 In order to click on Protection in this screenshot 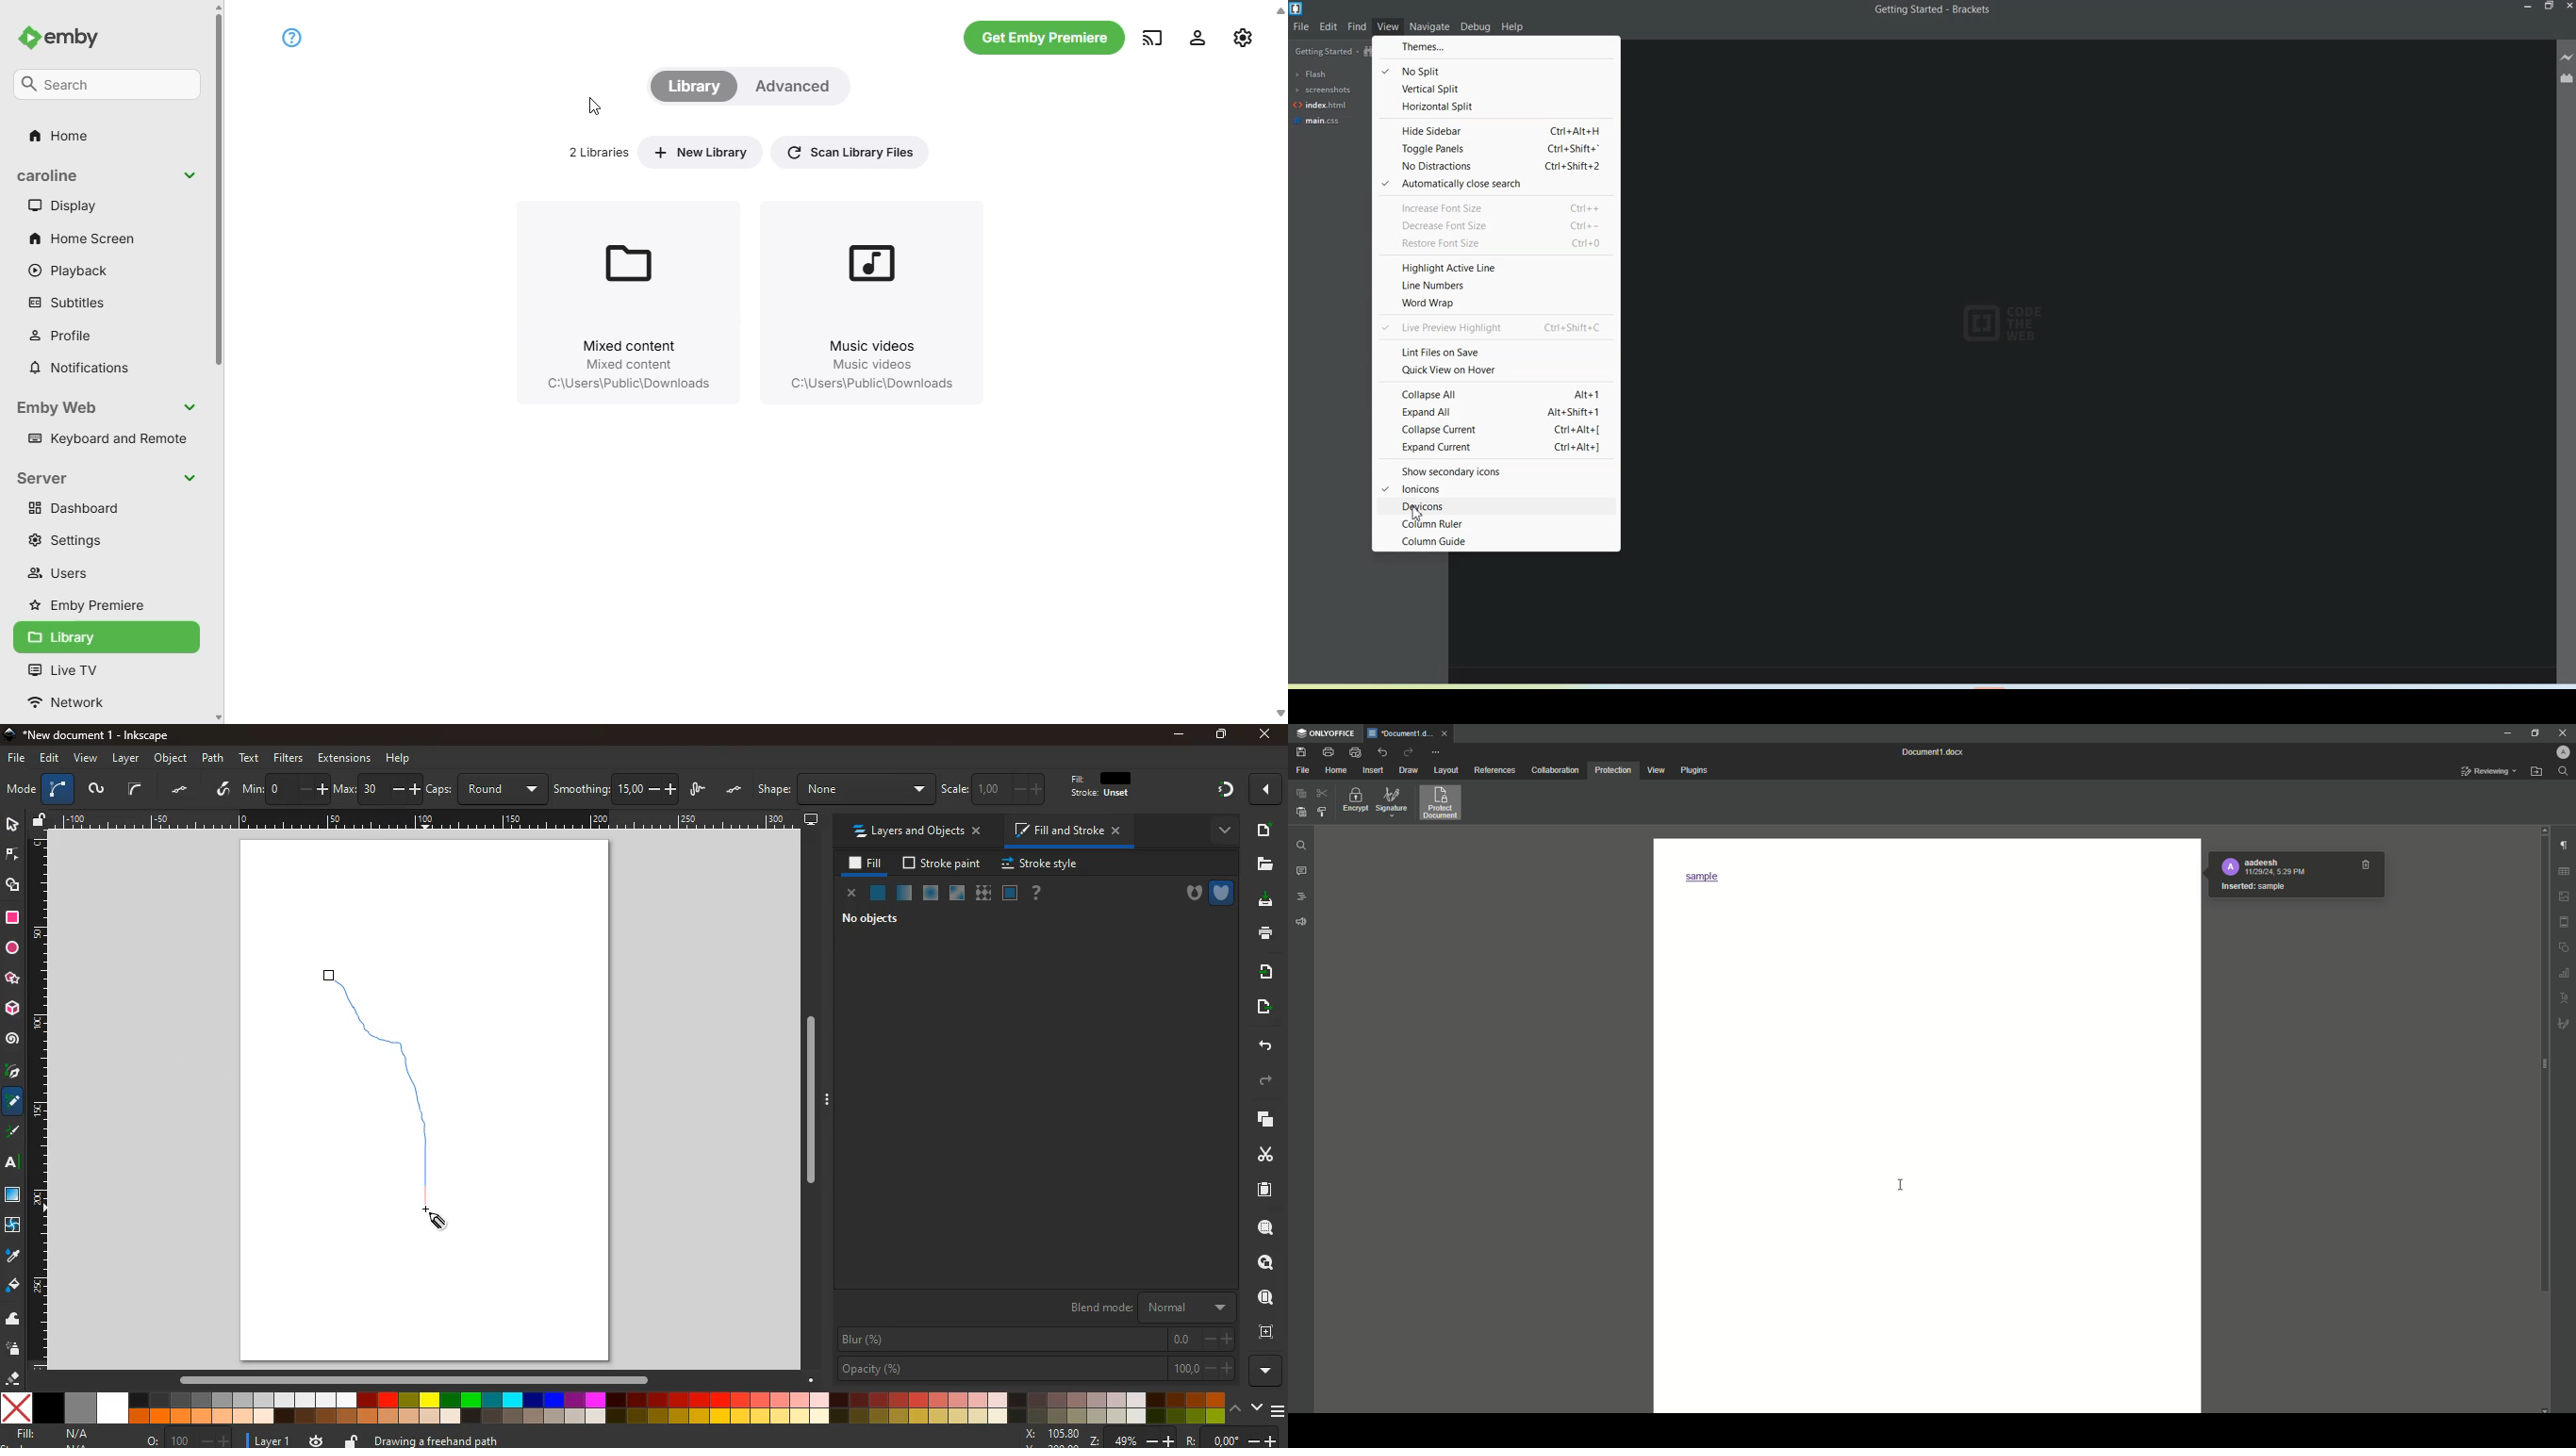, I will do `click(1613, 771)`.